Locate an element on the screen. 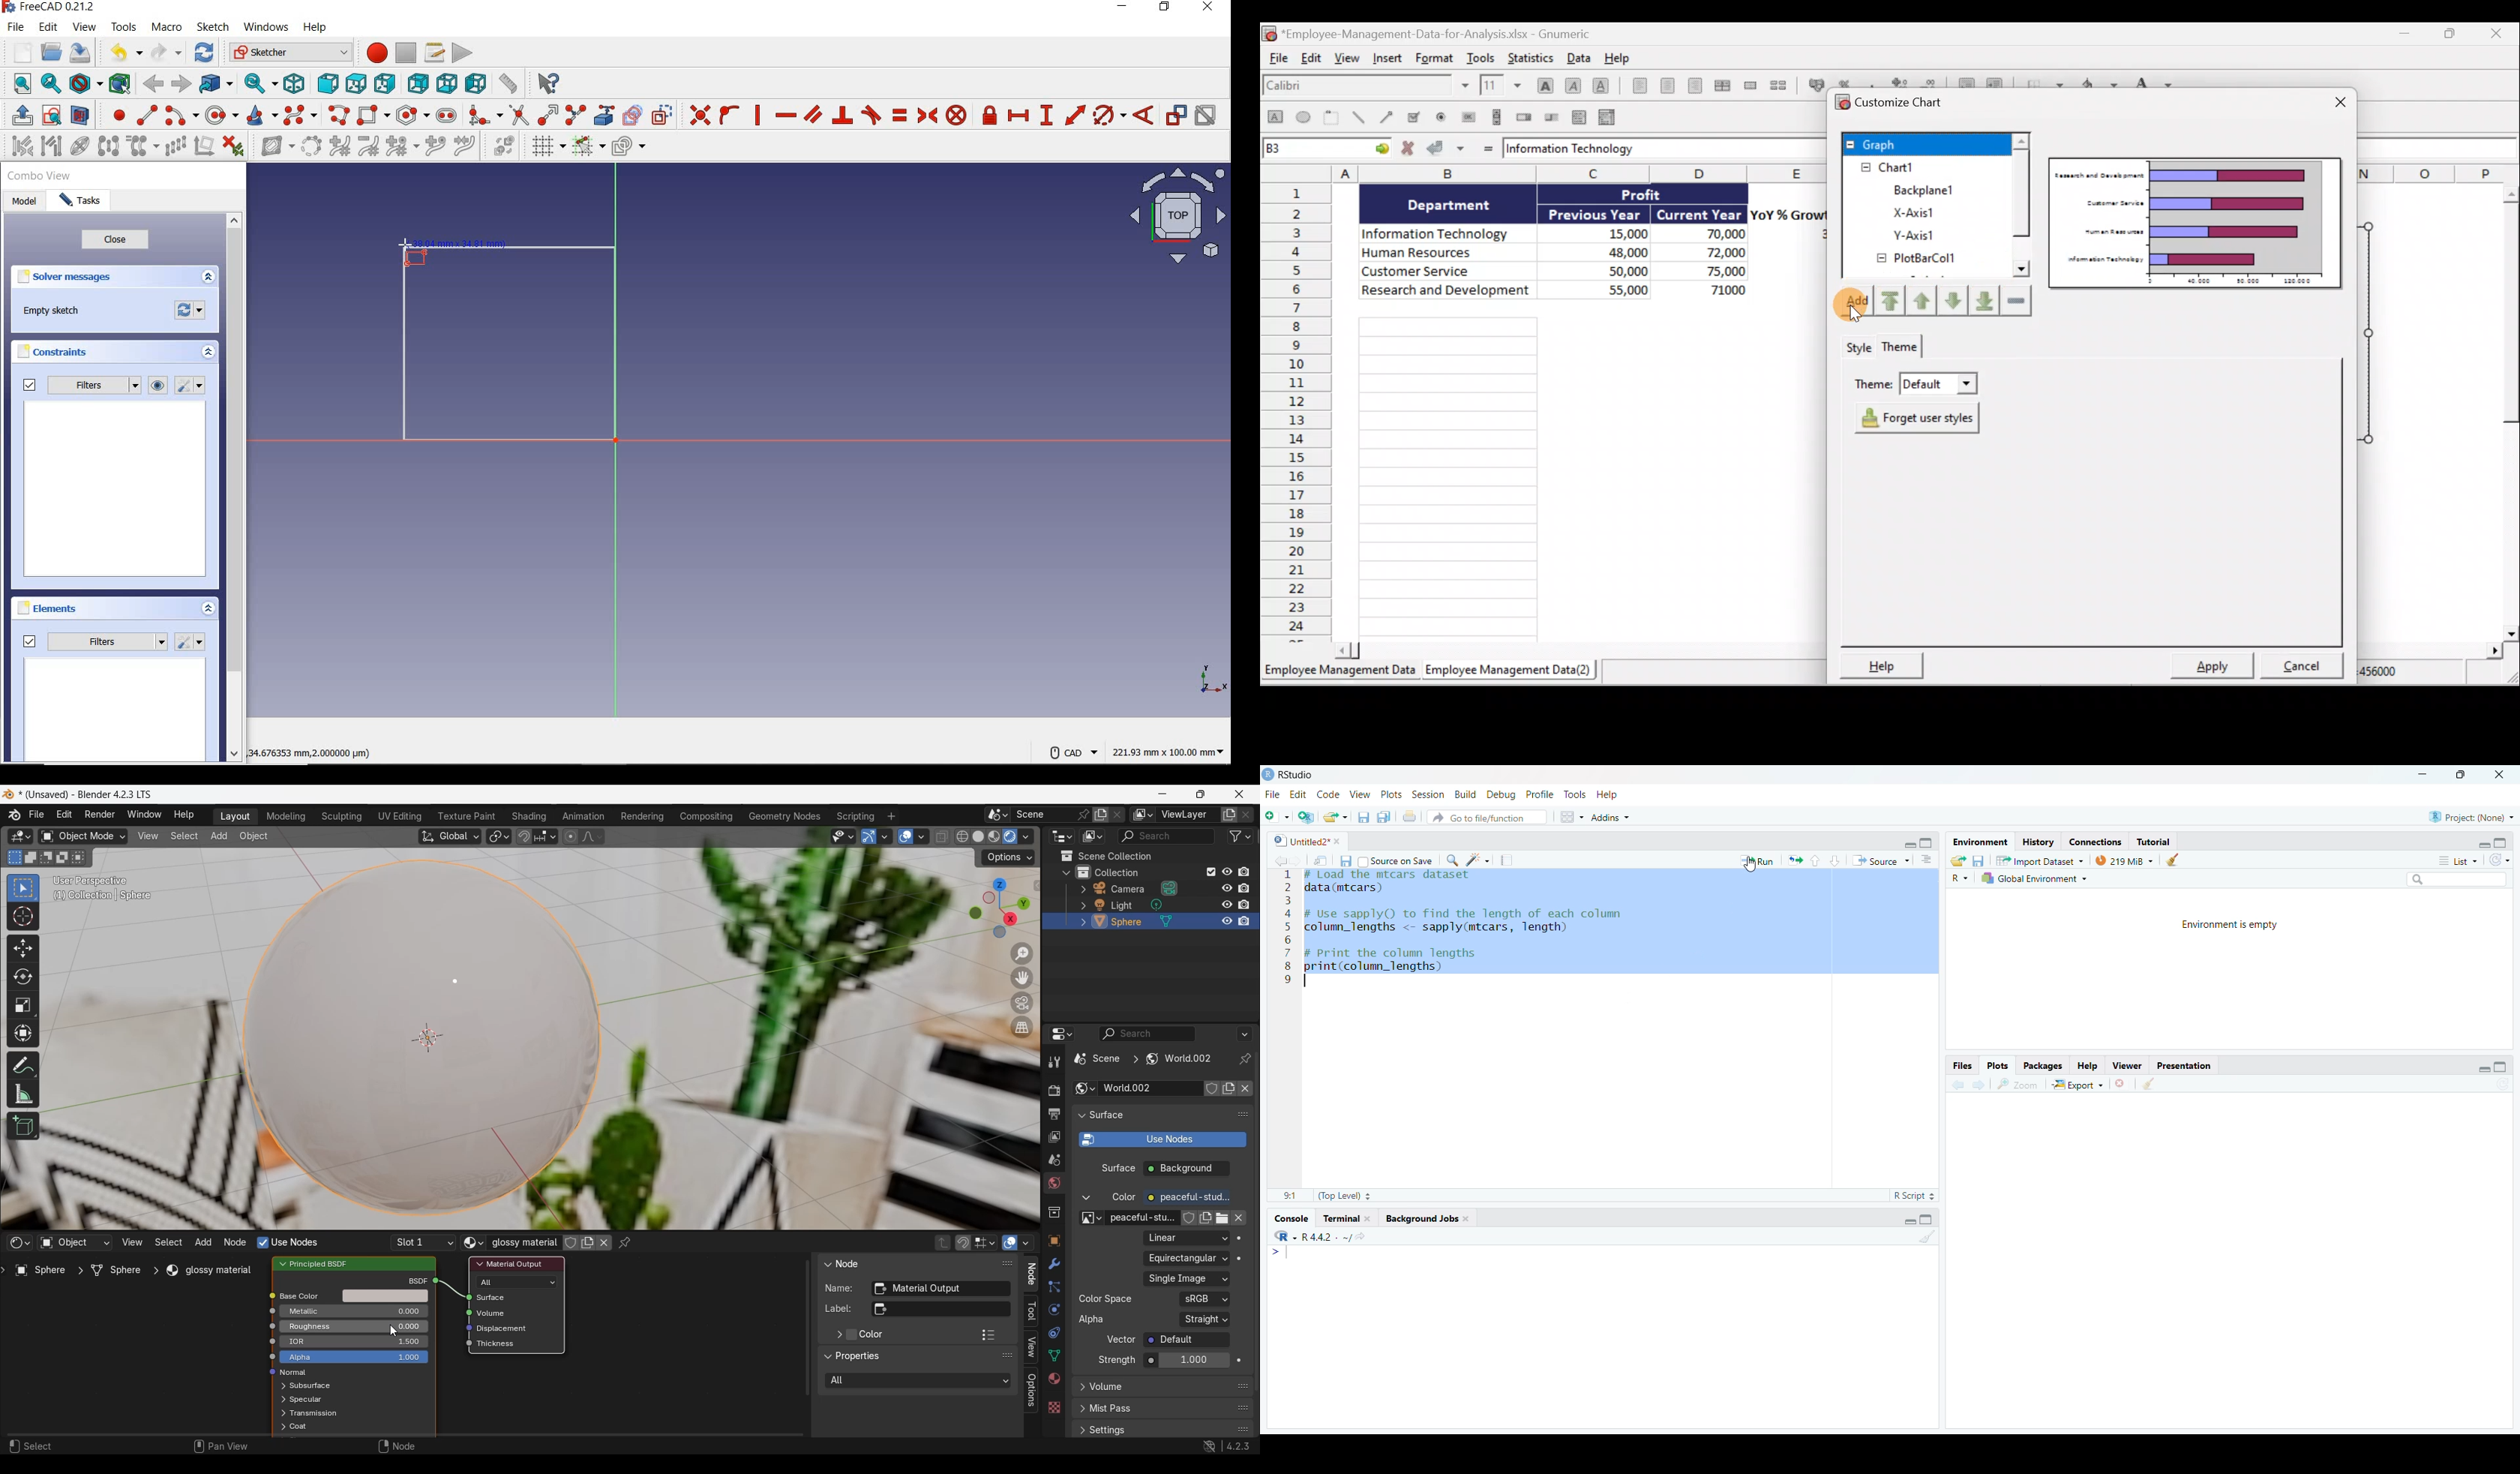 The image size is (2520, 1484). Modeling workspace is located at coordinates (287, 816).